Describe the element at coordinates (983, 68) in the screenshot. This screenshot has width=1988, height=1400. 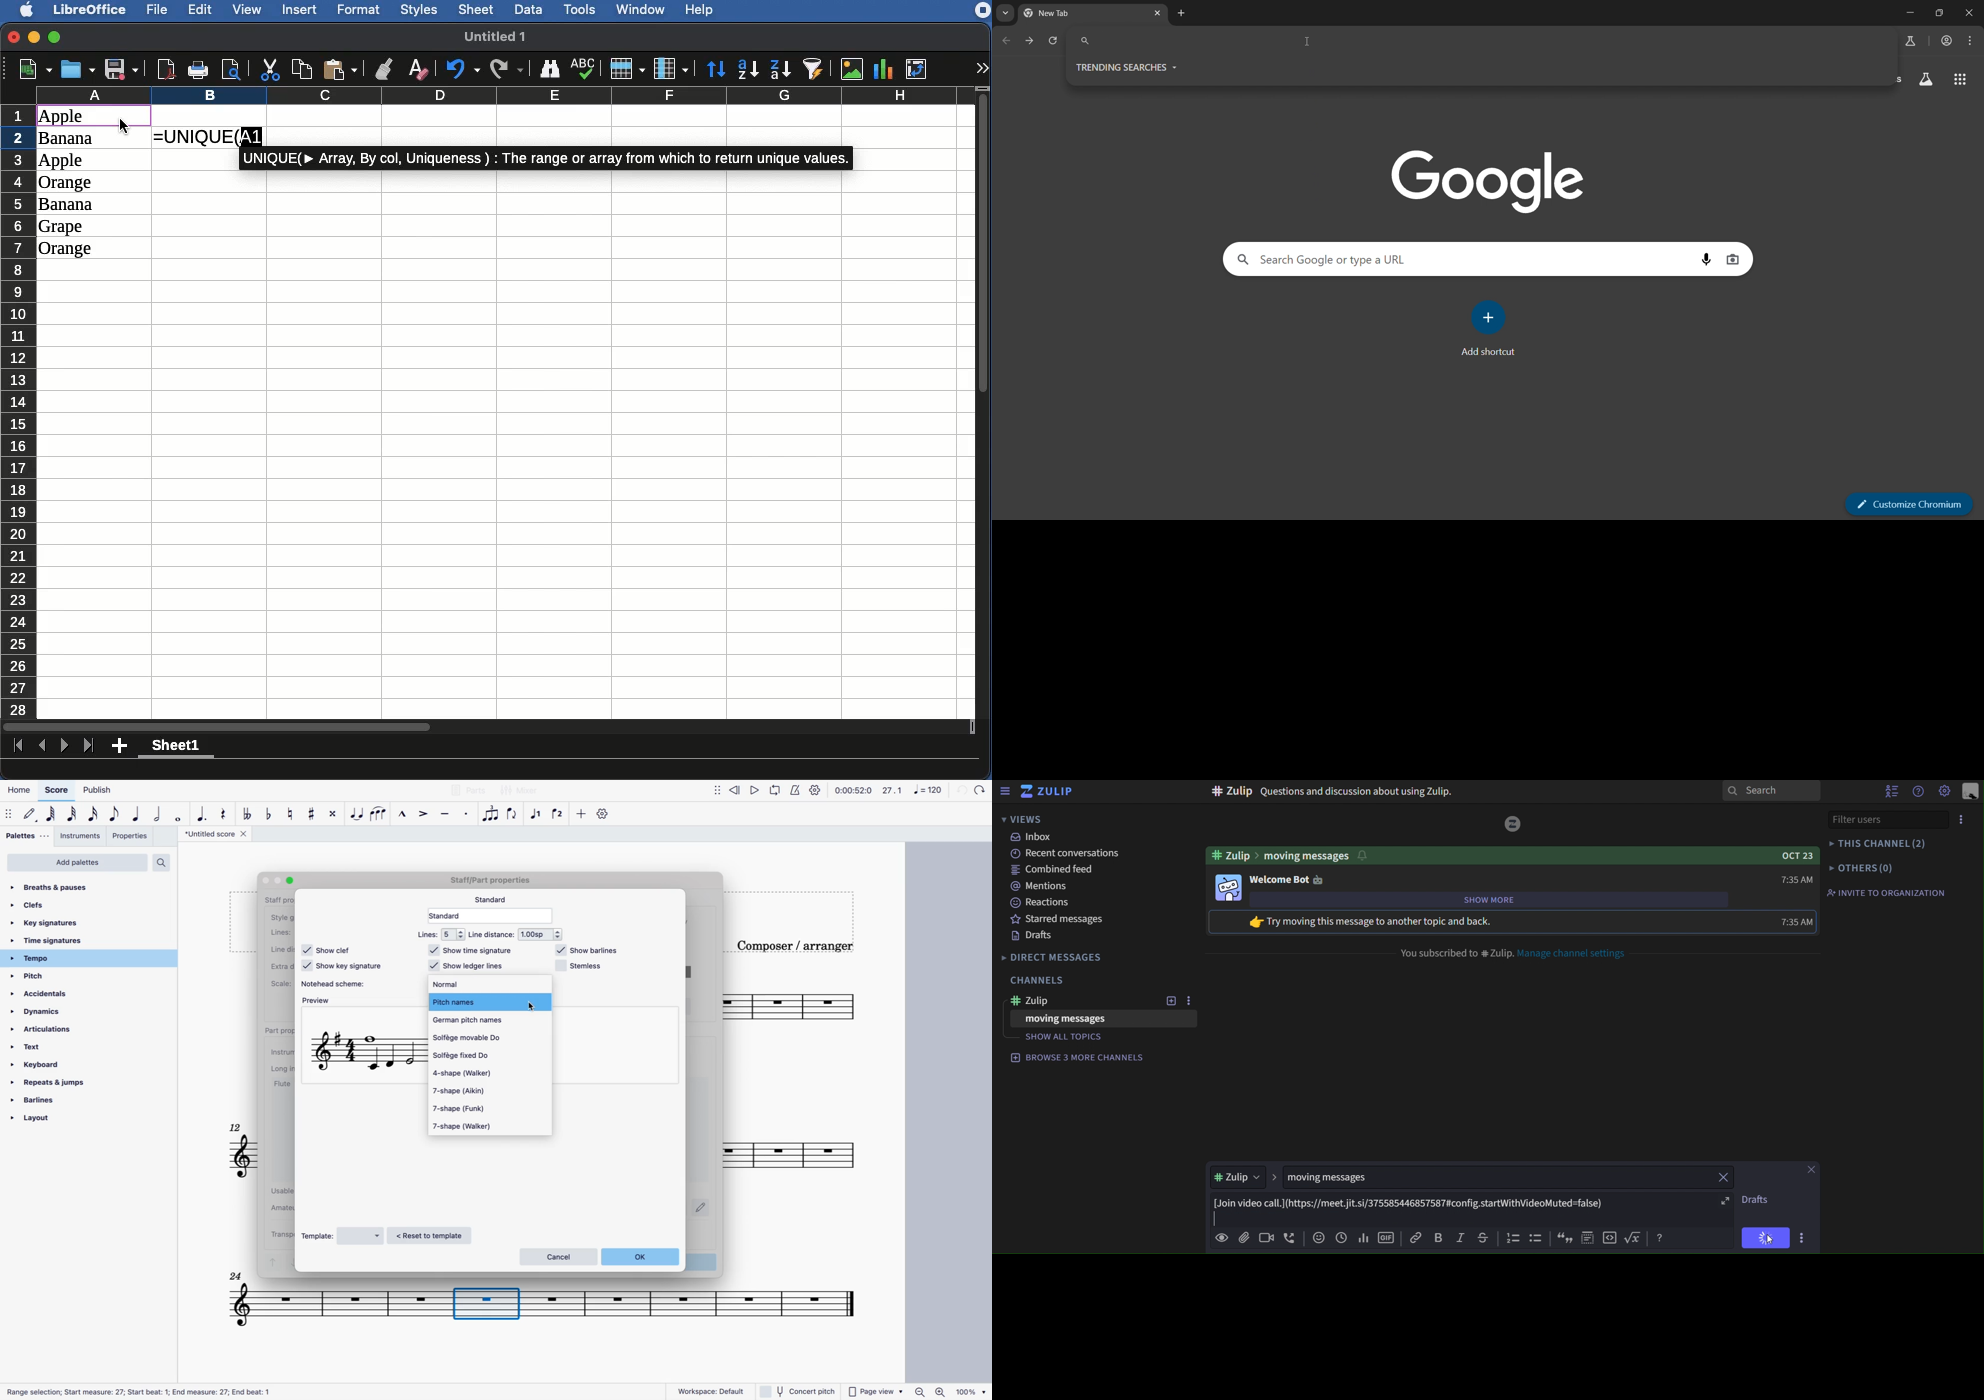
I see `Expand` at that location.